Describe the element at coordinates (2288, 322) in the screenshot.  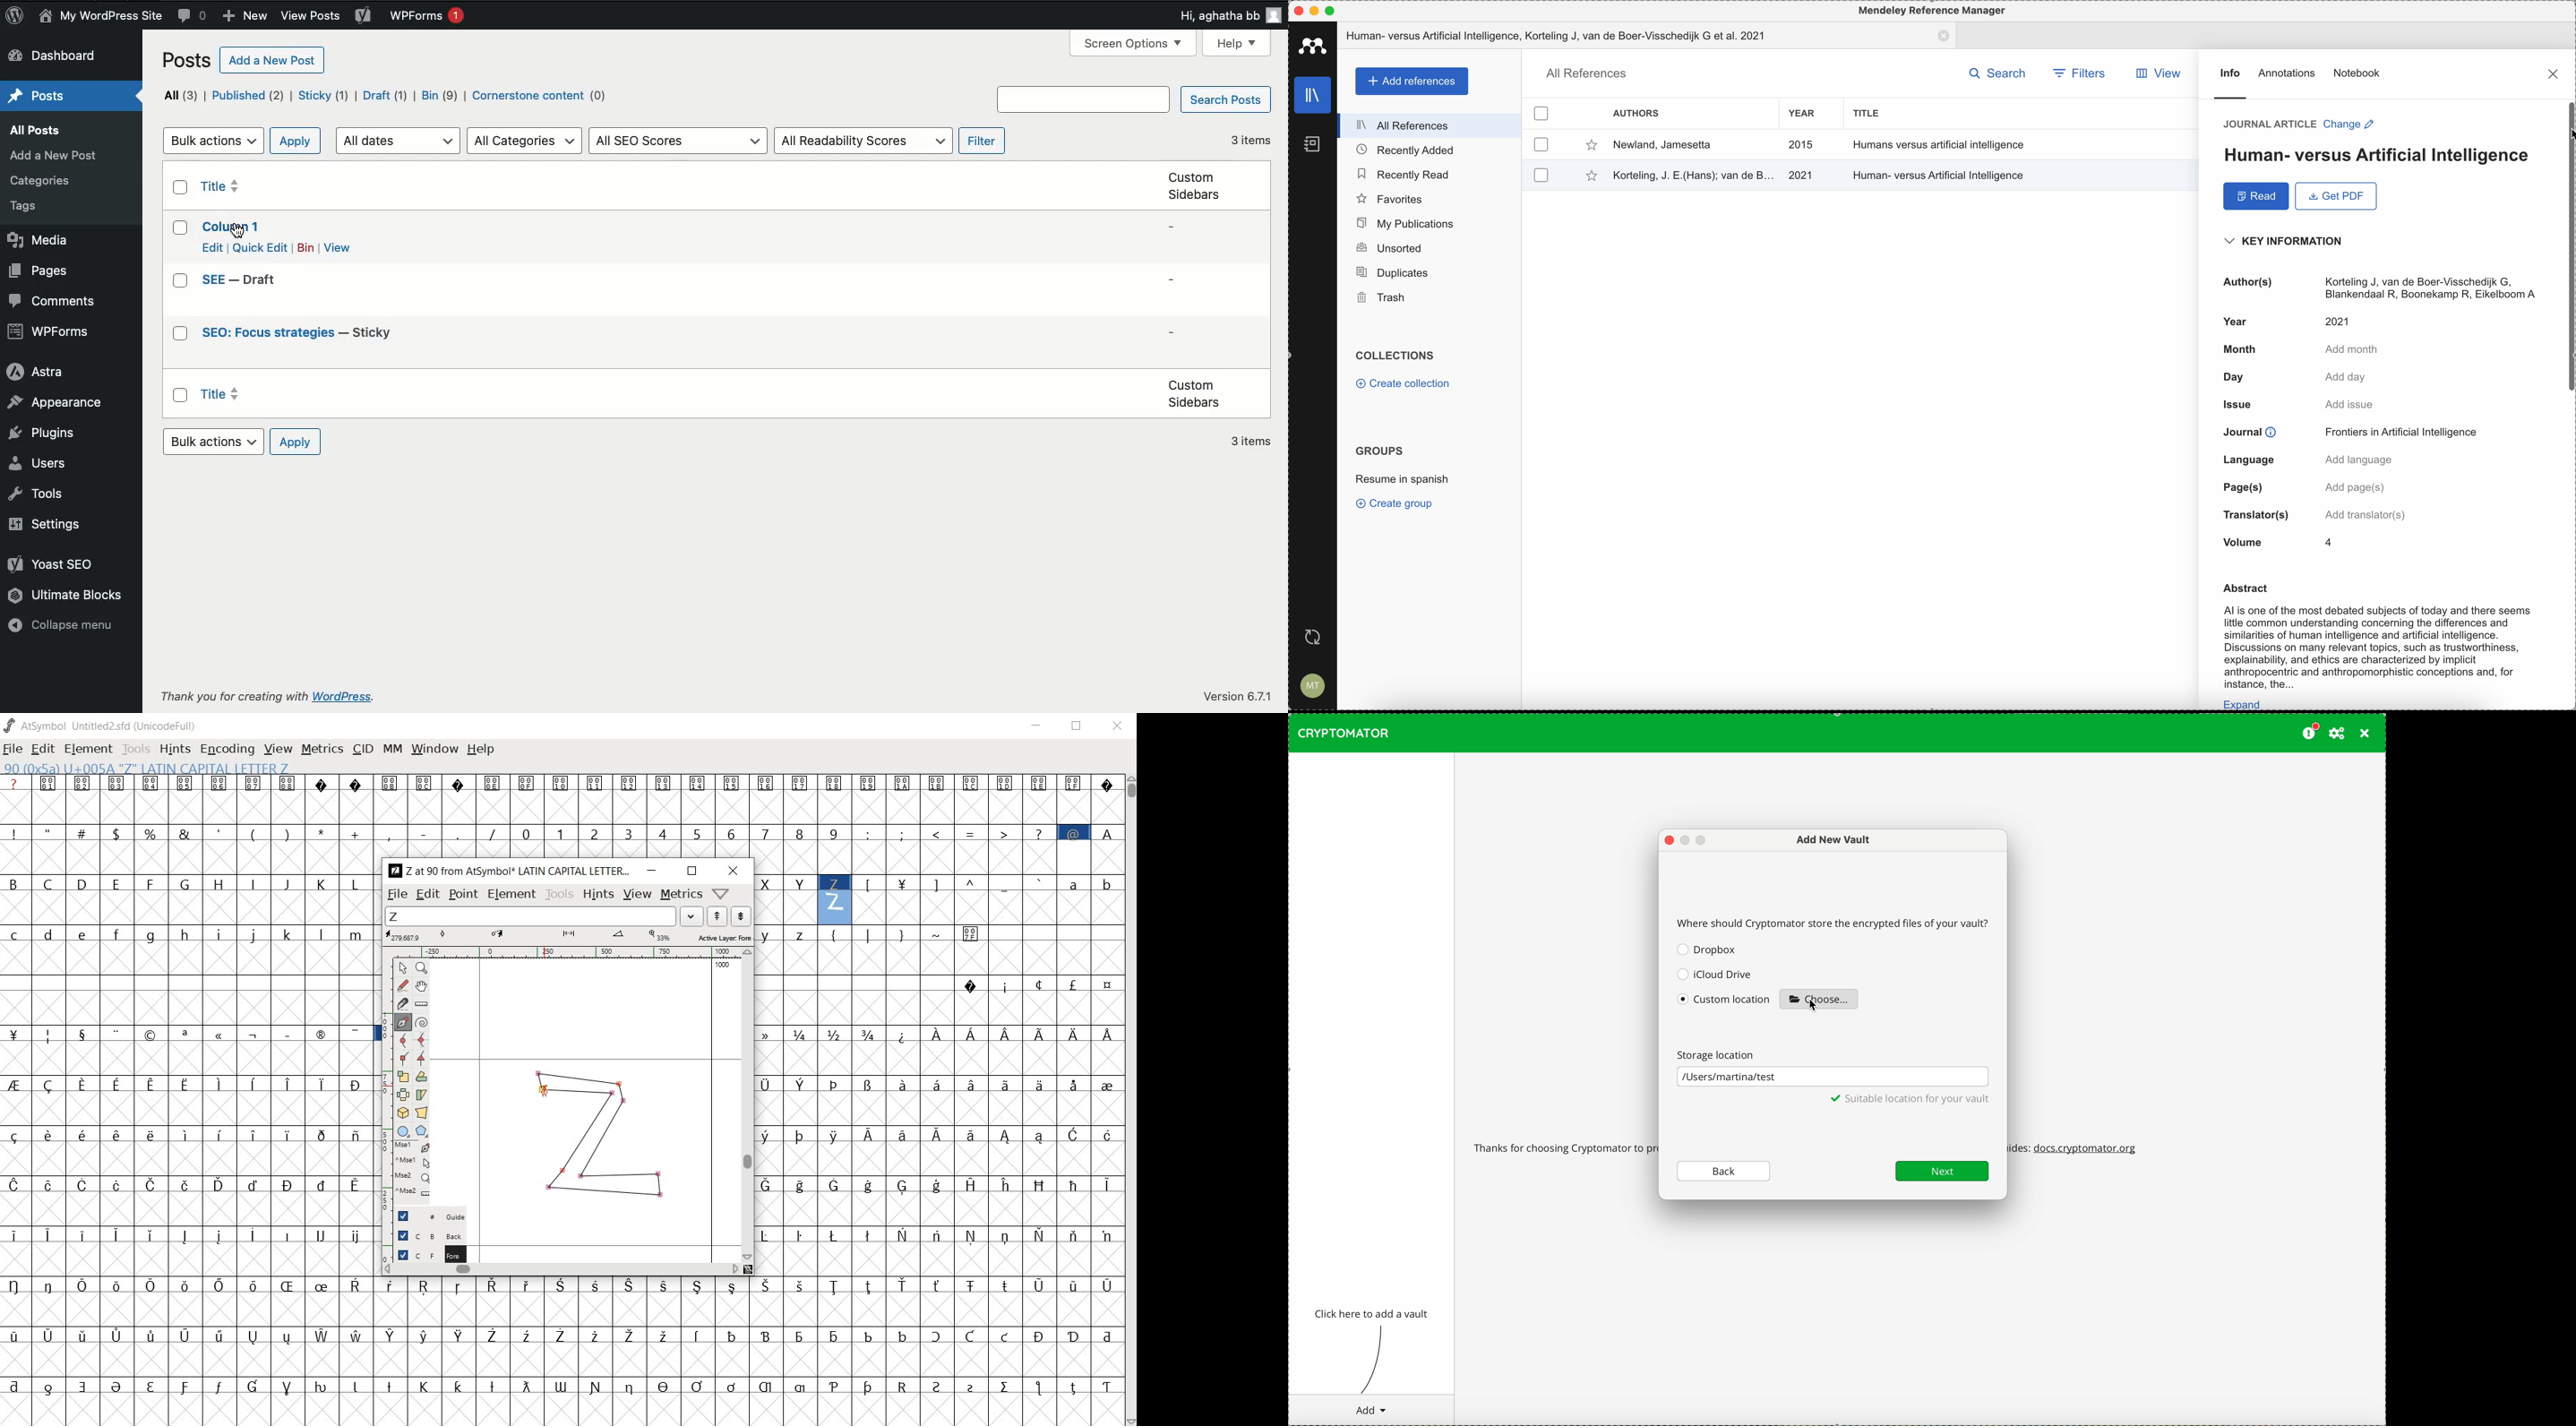
I see `year 2021` at that location.